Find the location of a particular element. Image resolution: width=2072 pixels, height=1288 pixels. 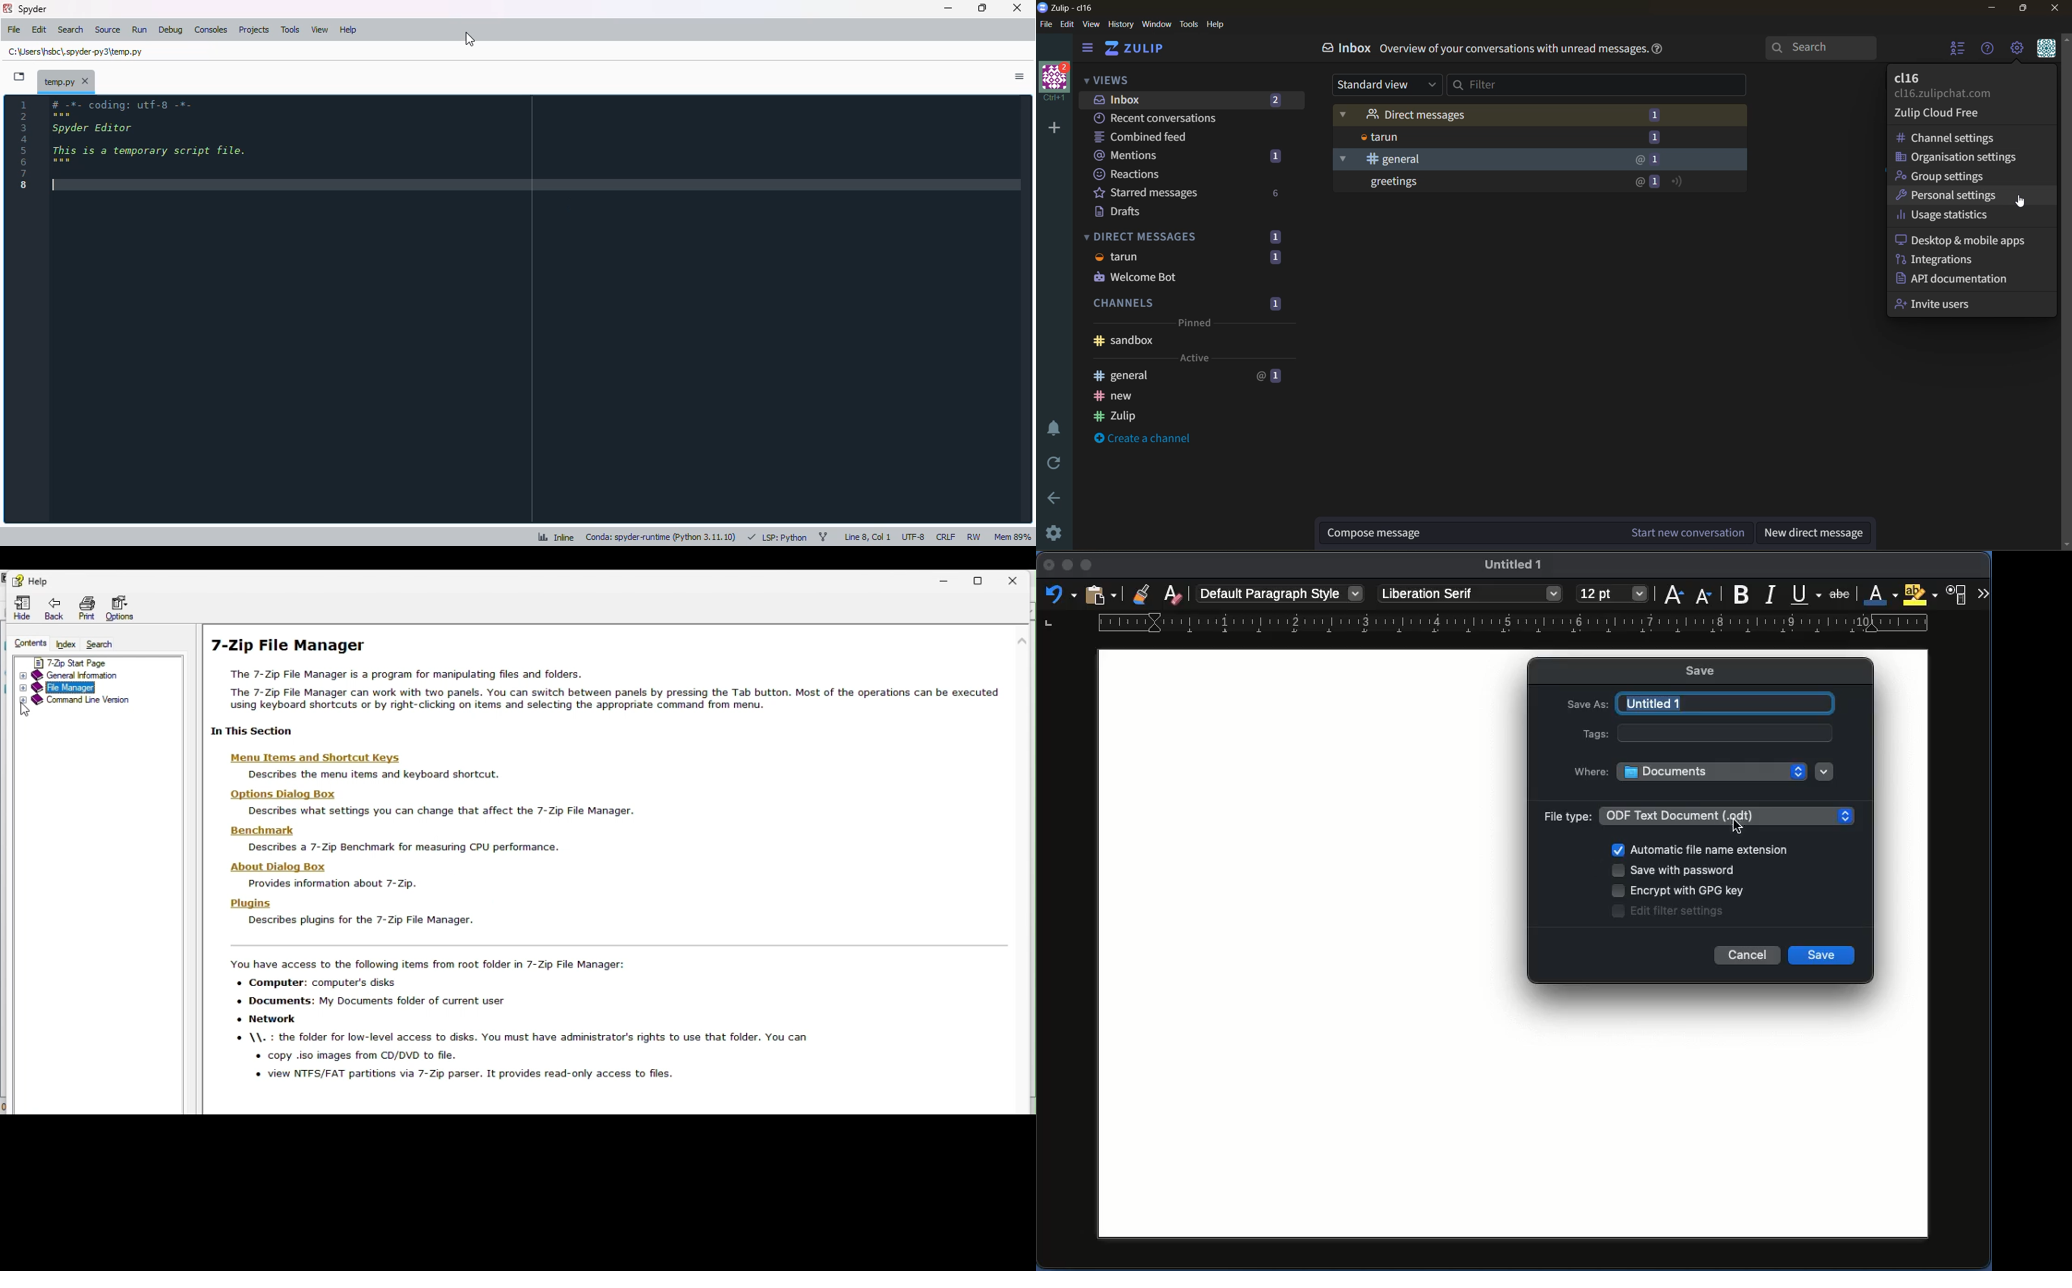

pinned is located at coordinates (1194, 324).